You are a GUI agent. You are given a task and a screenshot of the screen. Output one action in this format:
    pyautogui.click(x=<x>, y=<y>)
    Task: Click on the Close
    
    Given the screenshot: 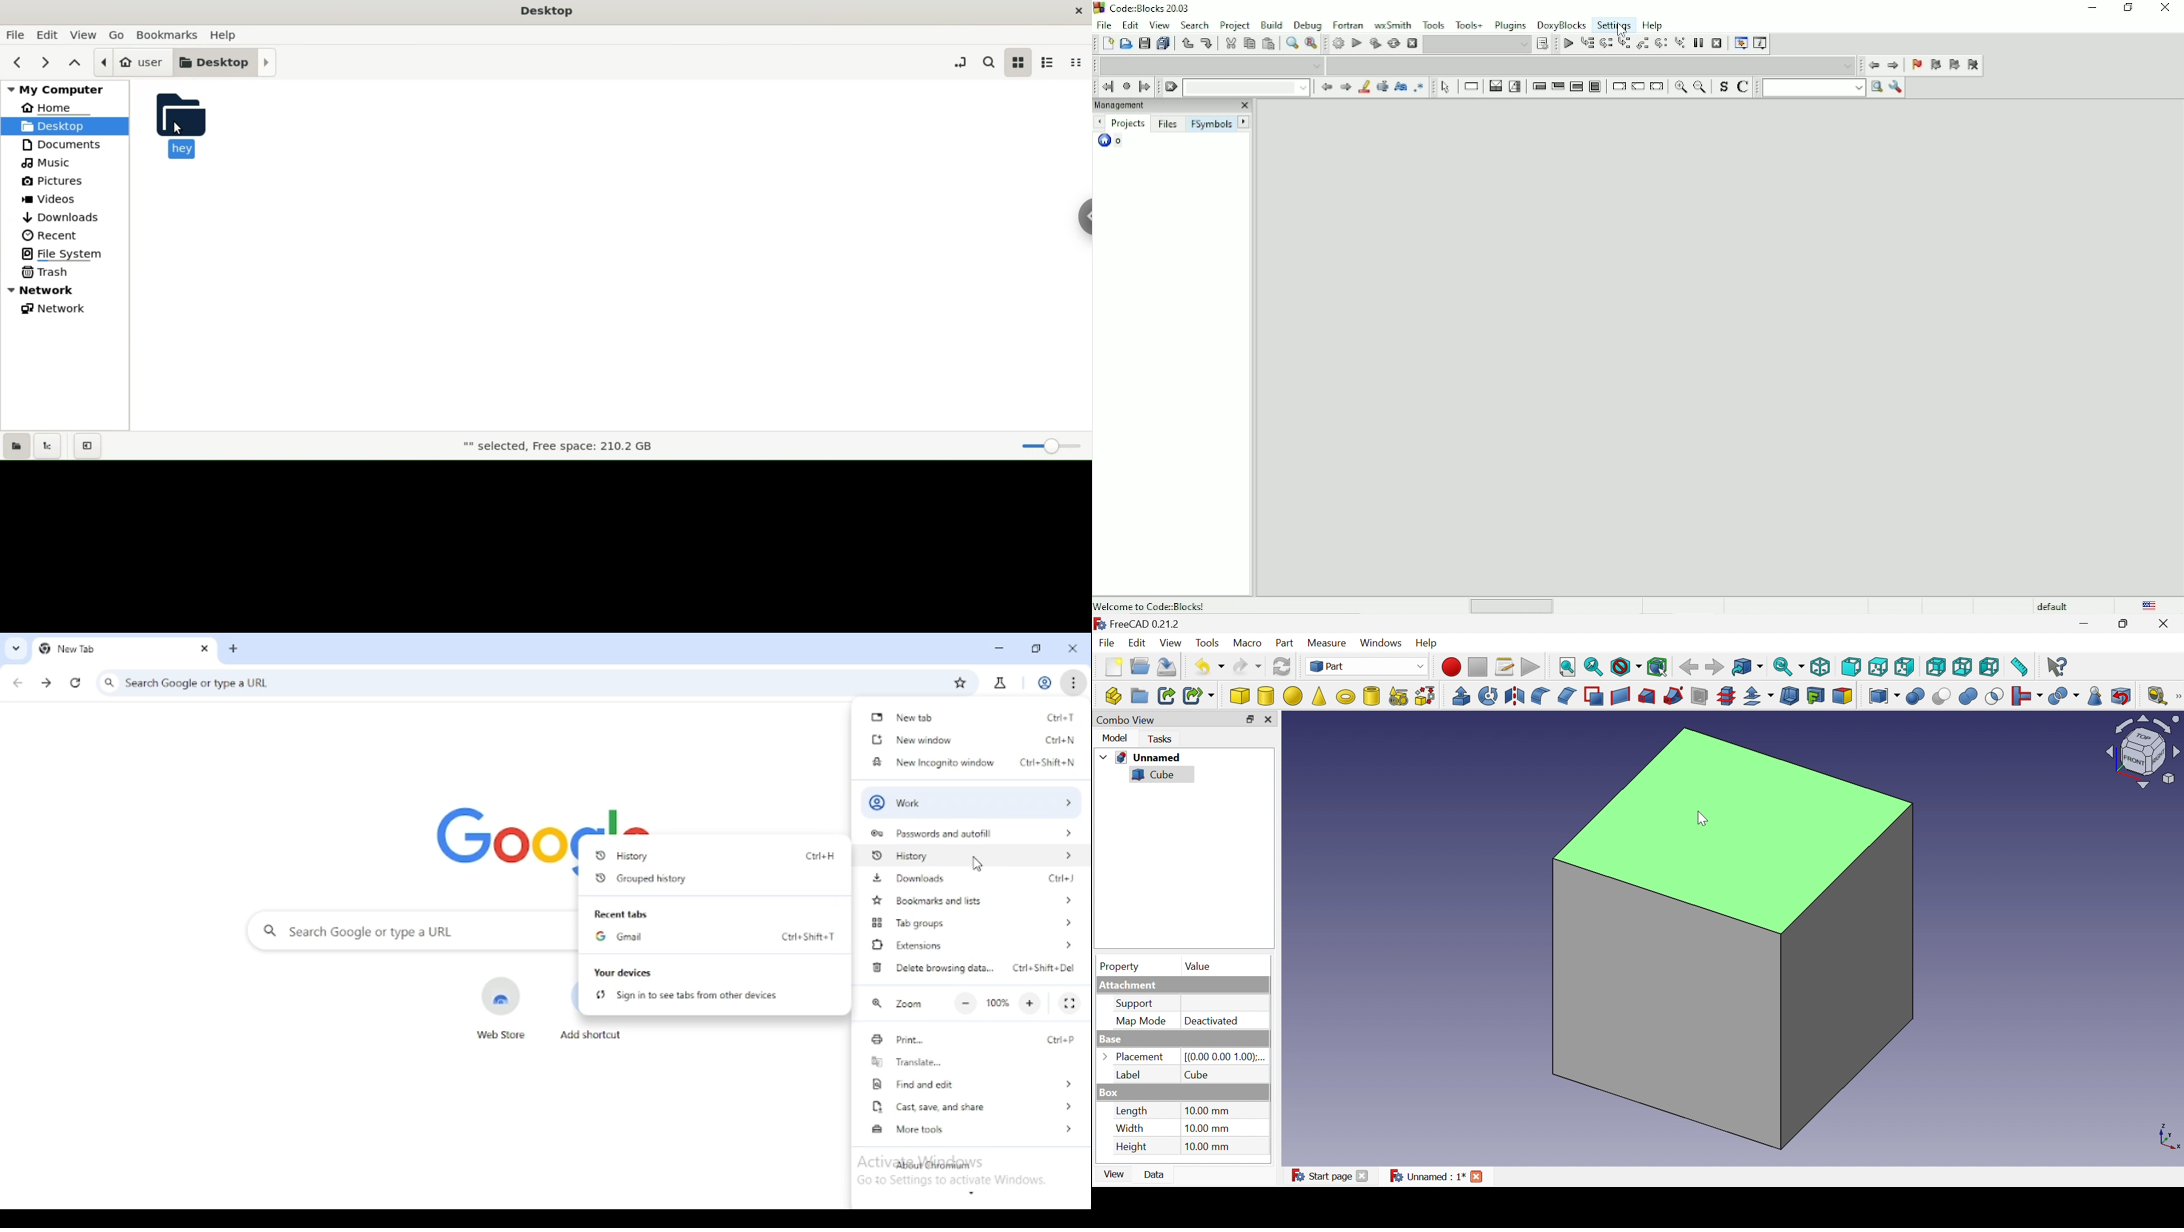 What is the action you would take?
    pyautogui.click(x=1477, y=1177)
    